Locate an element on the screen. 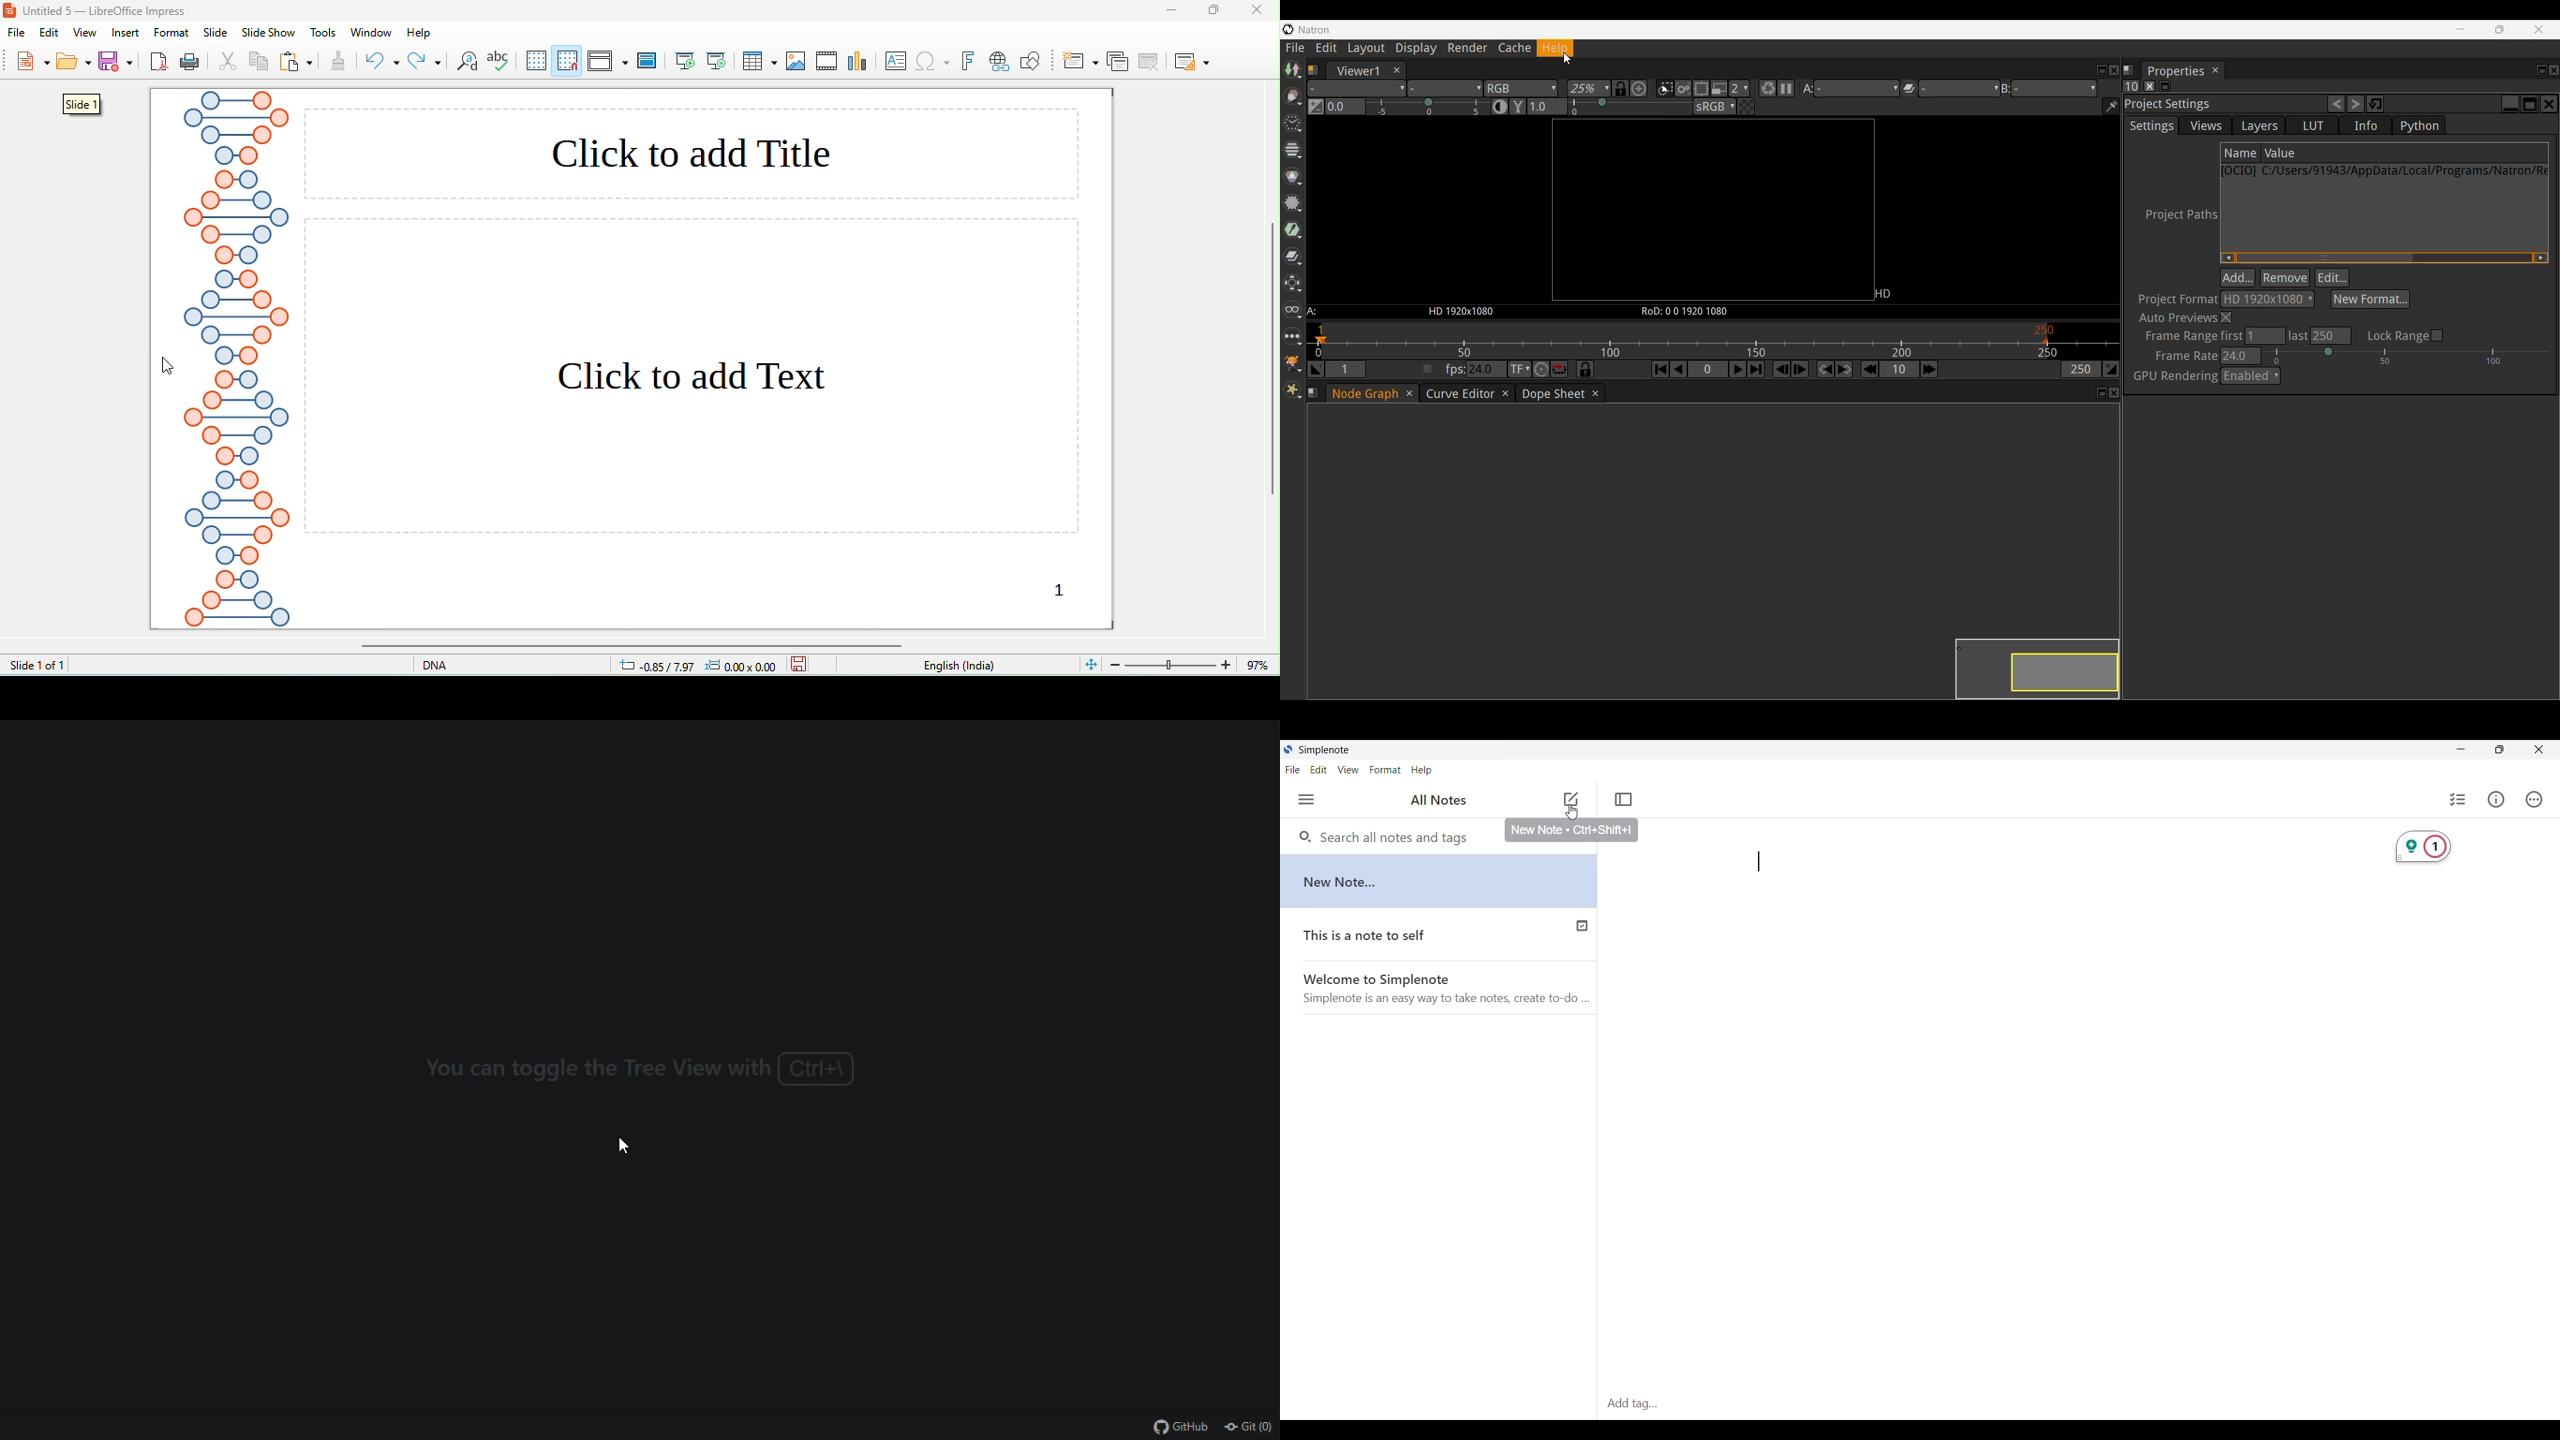  Simplenote logo and name is located at coordinates (1322, 749).